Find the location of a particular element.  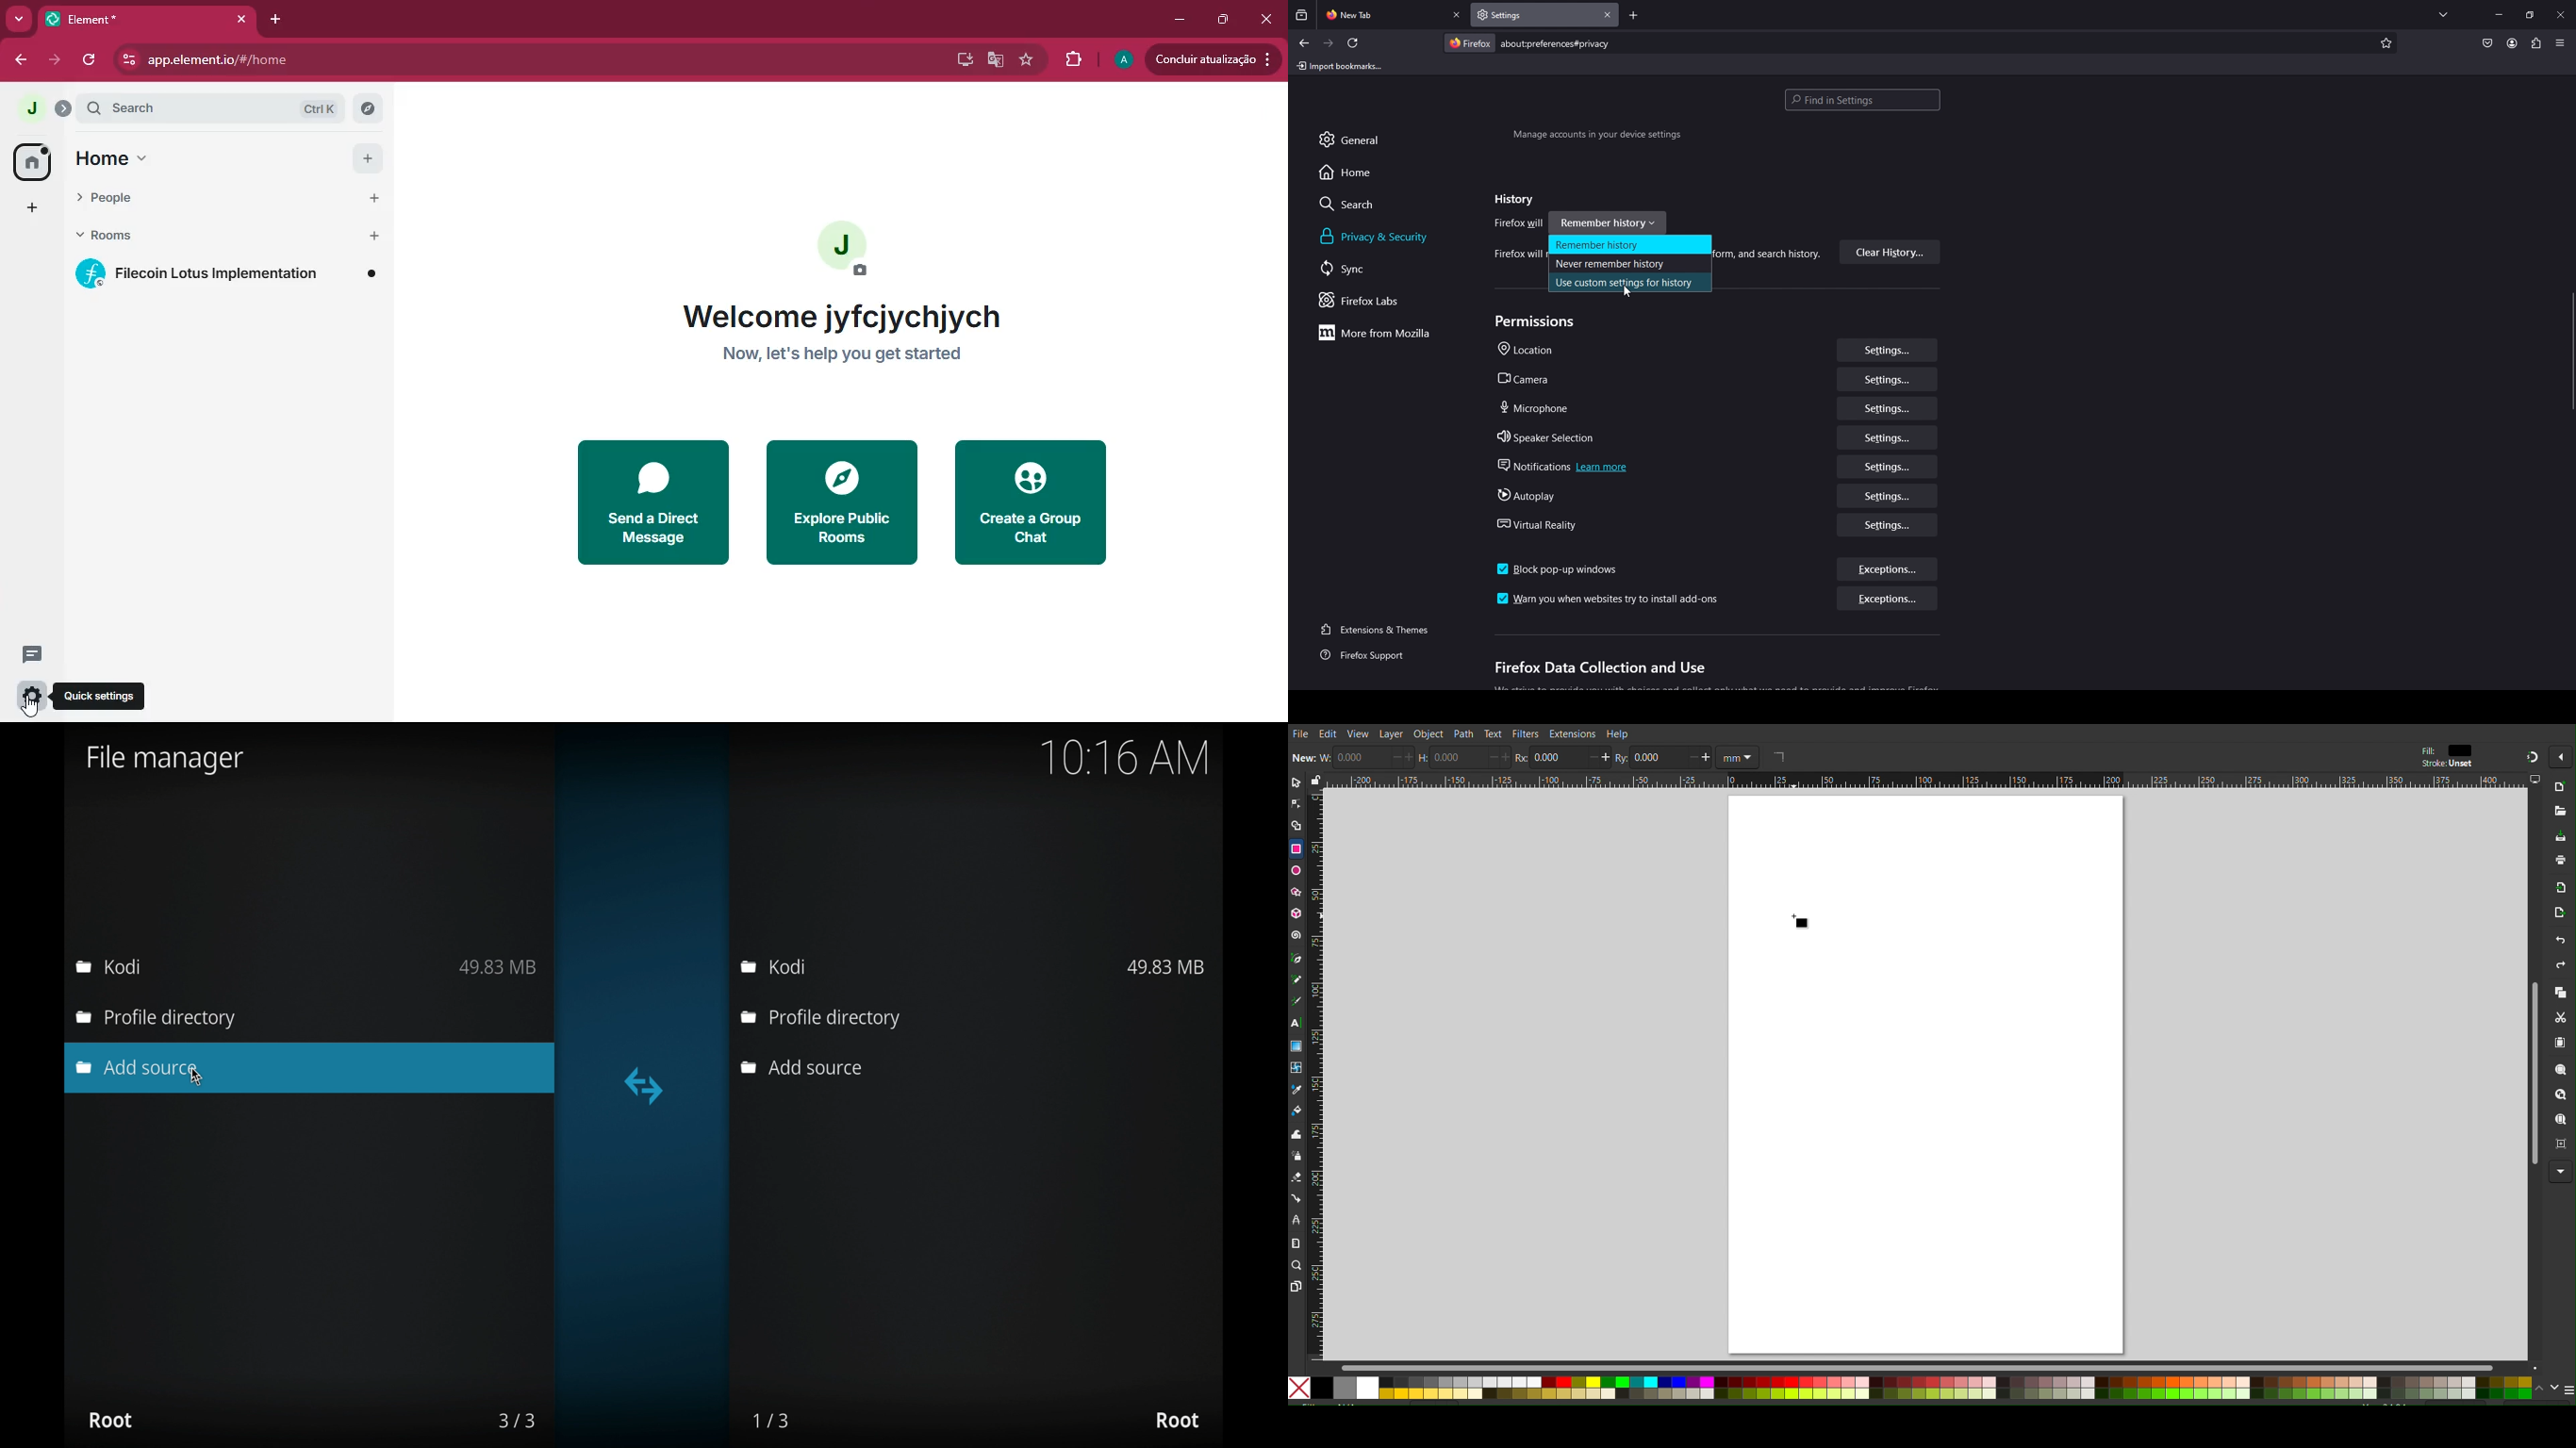

settings is located at coordinates (1887, 350).